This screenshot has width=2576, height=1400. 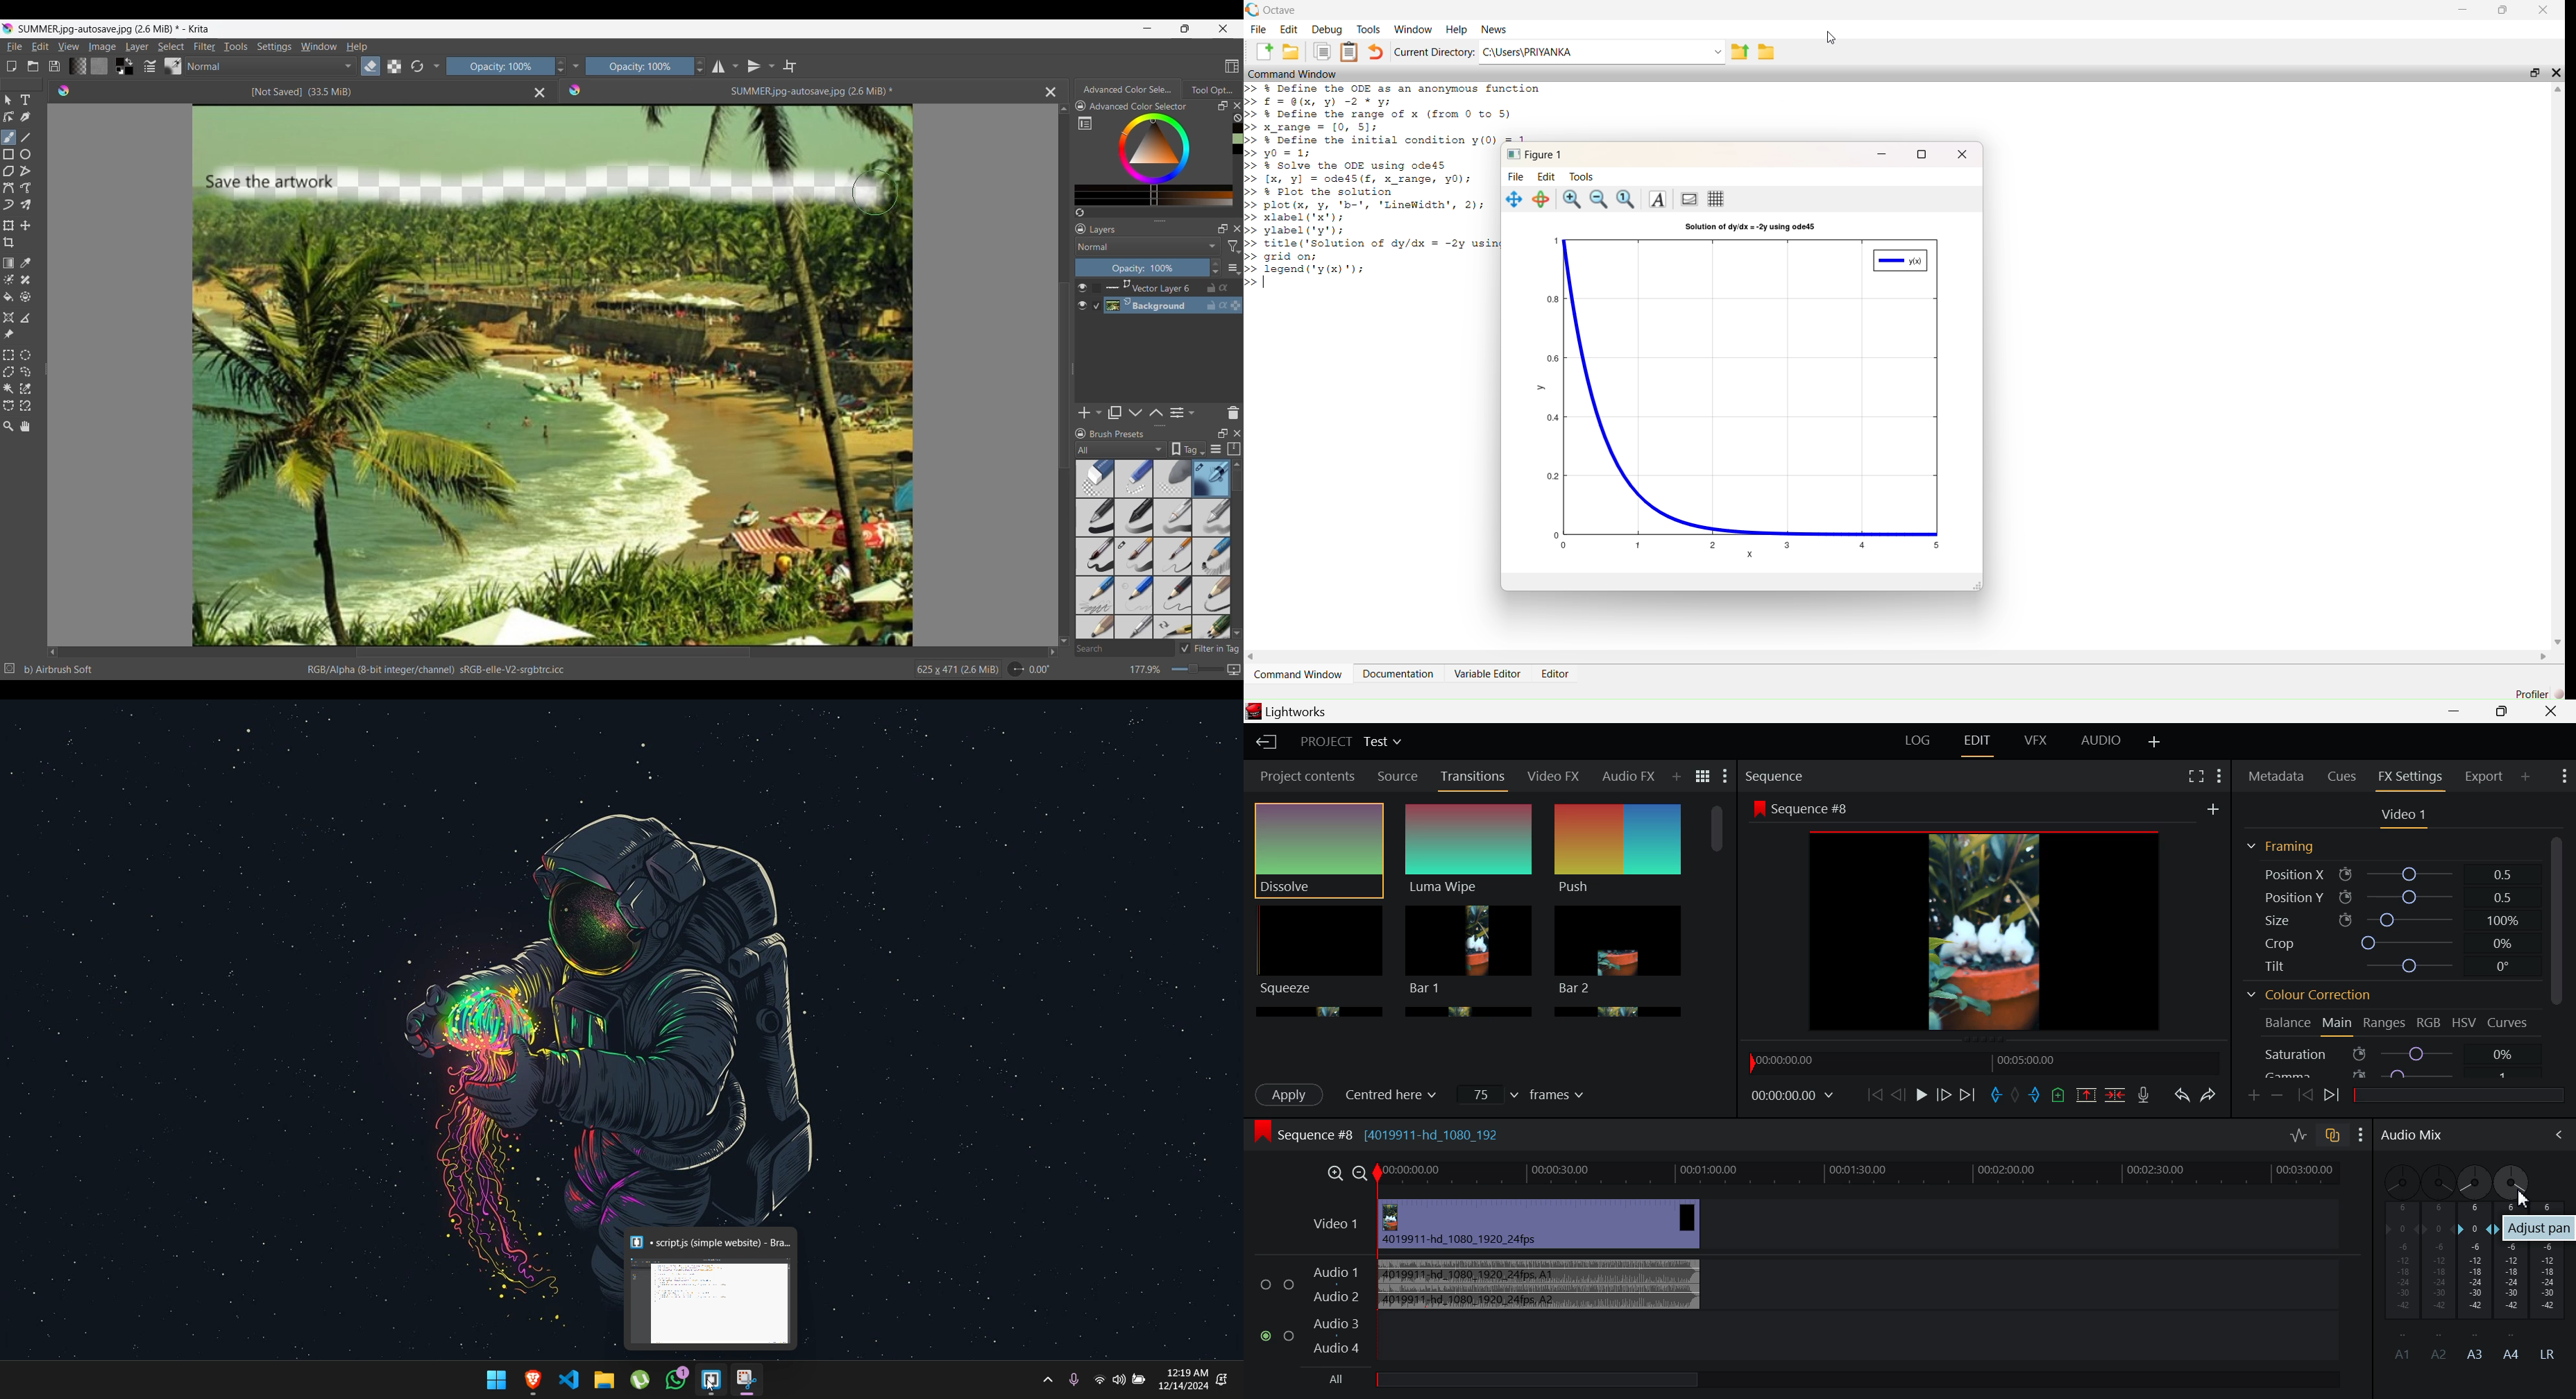 I want to click on Wrap around mode, so click(x=790, y=66).